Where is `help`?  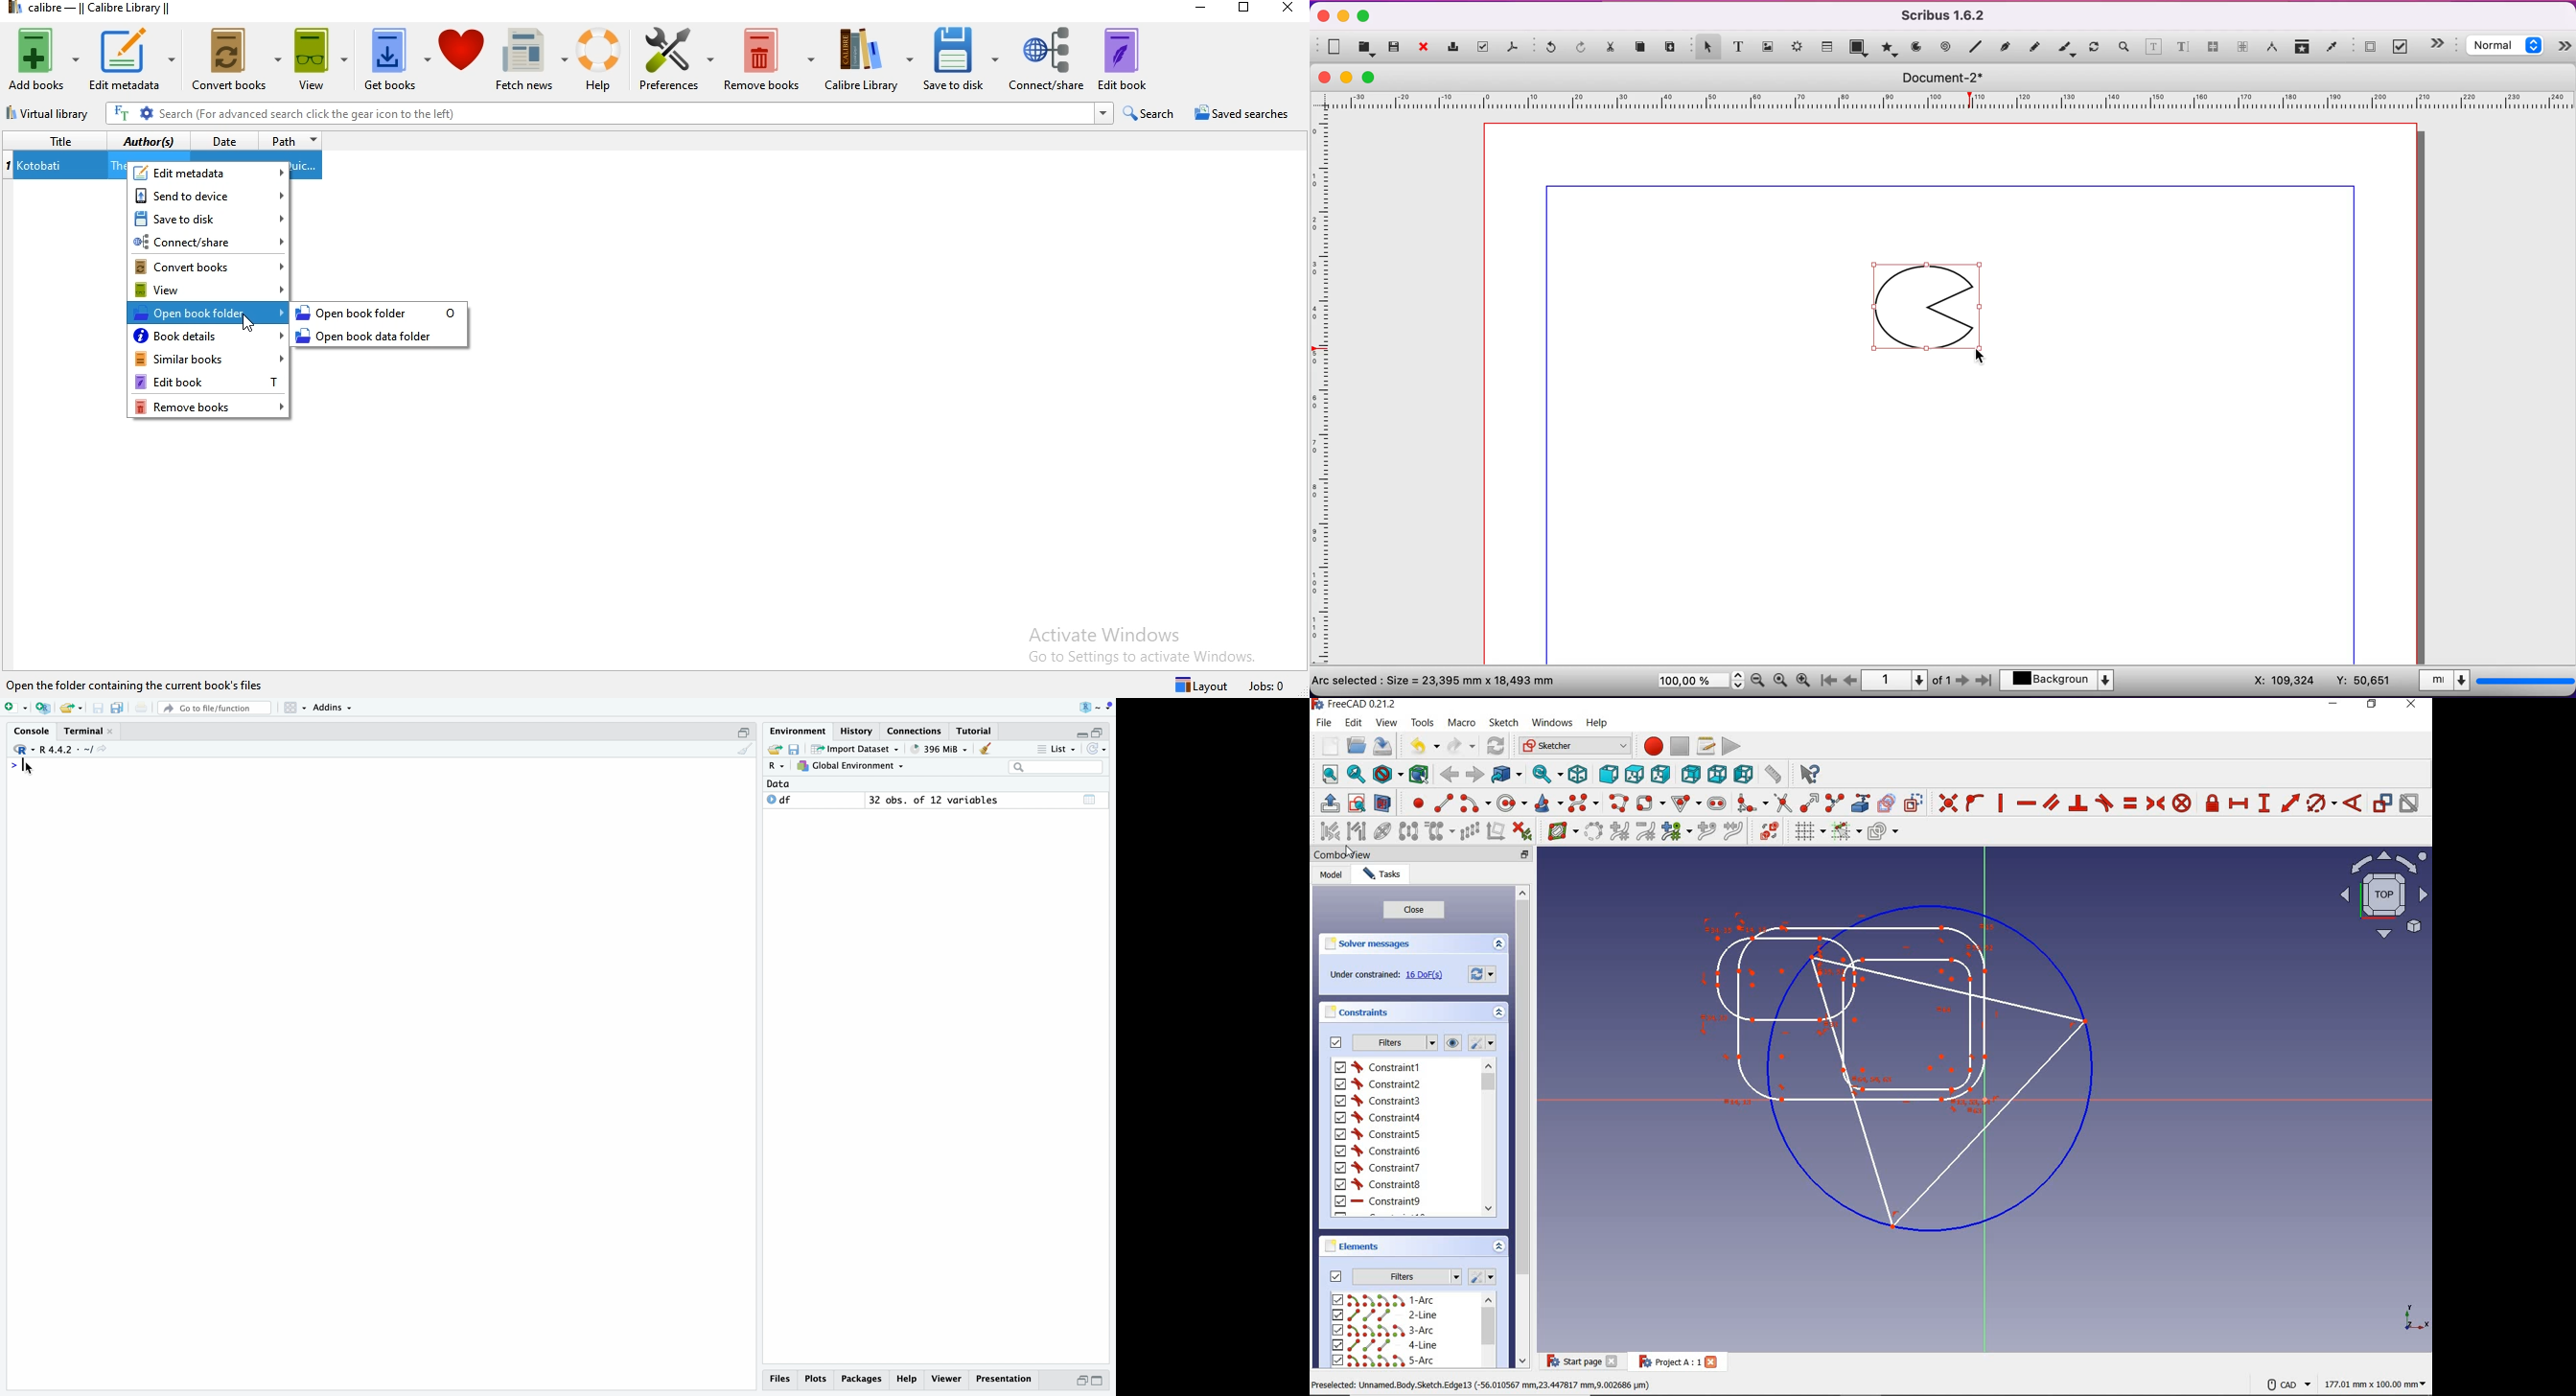
help is located at coordinates (595, 58).